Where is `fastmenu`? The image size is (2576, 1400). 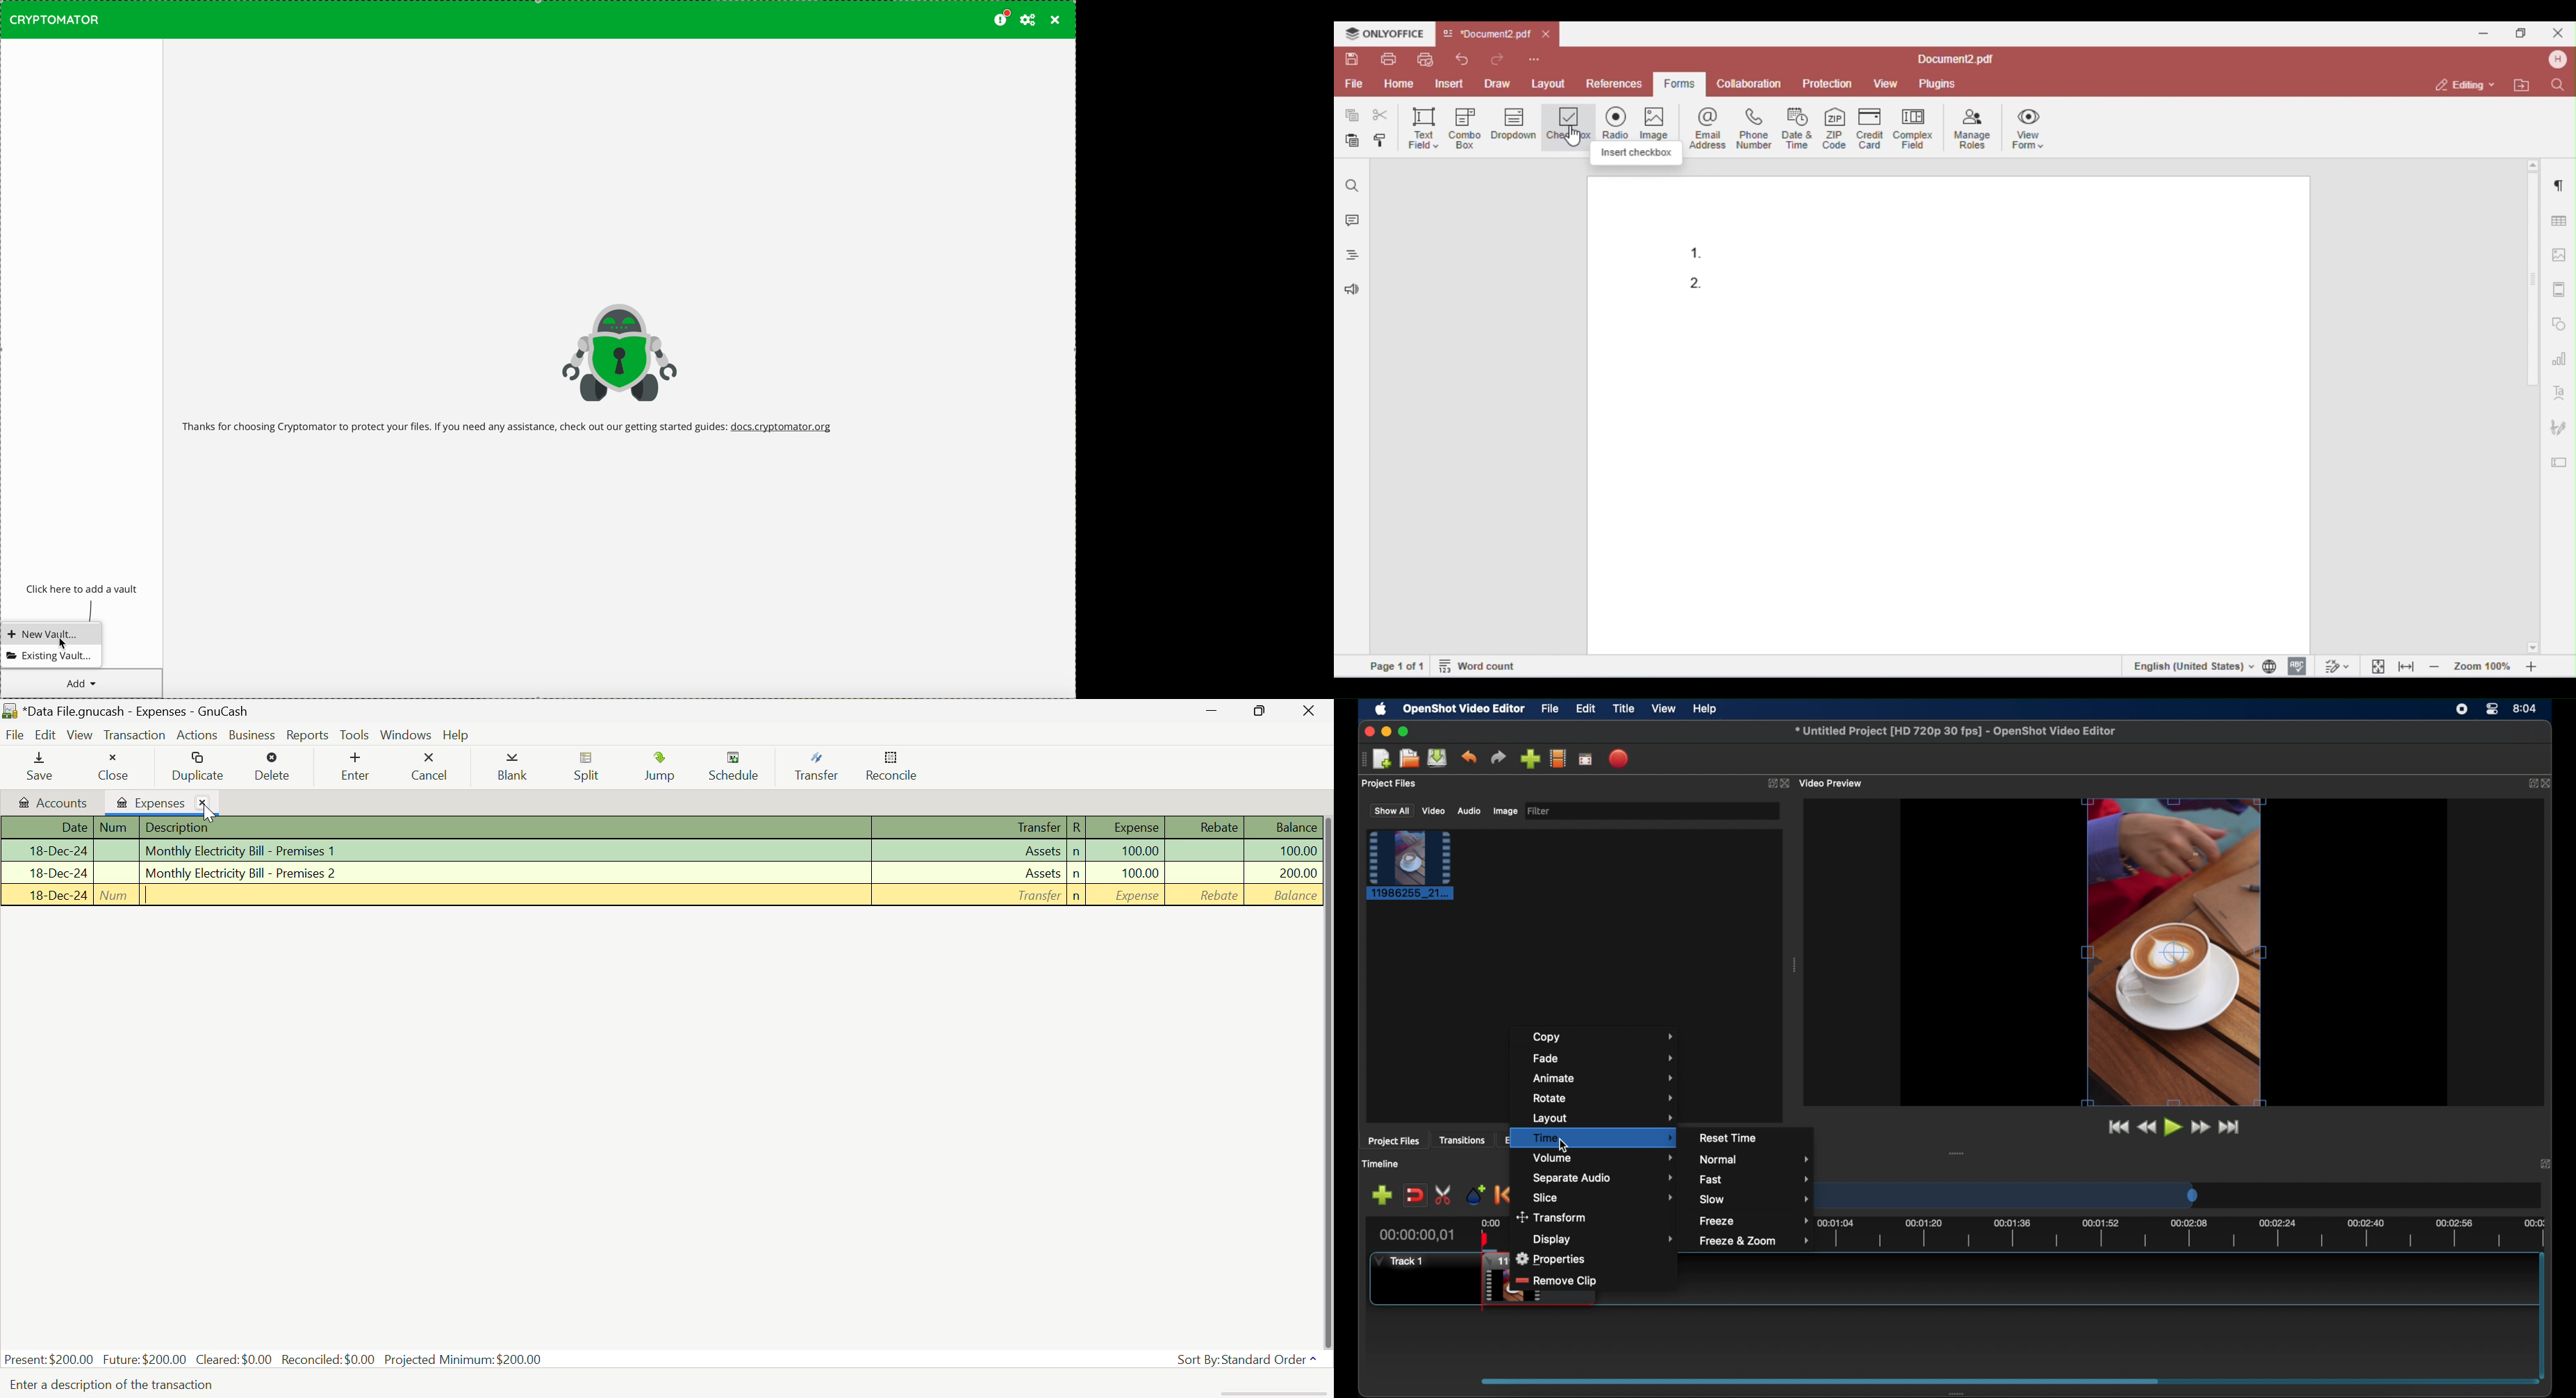 fastmenu is located at coordinates (1754, 1179).